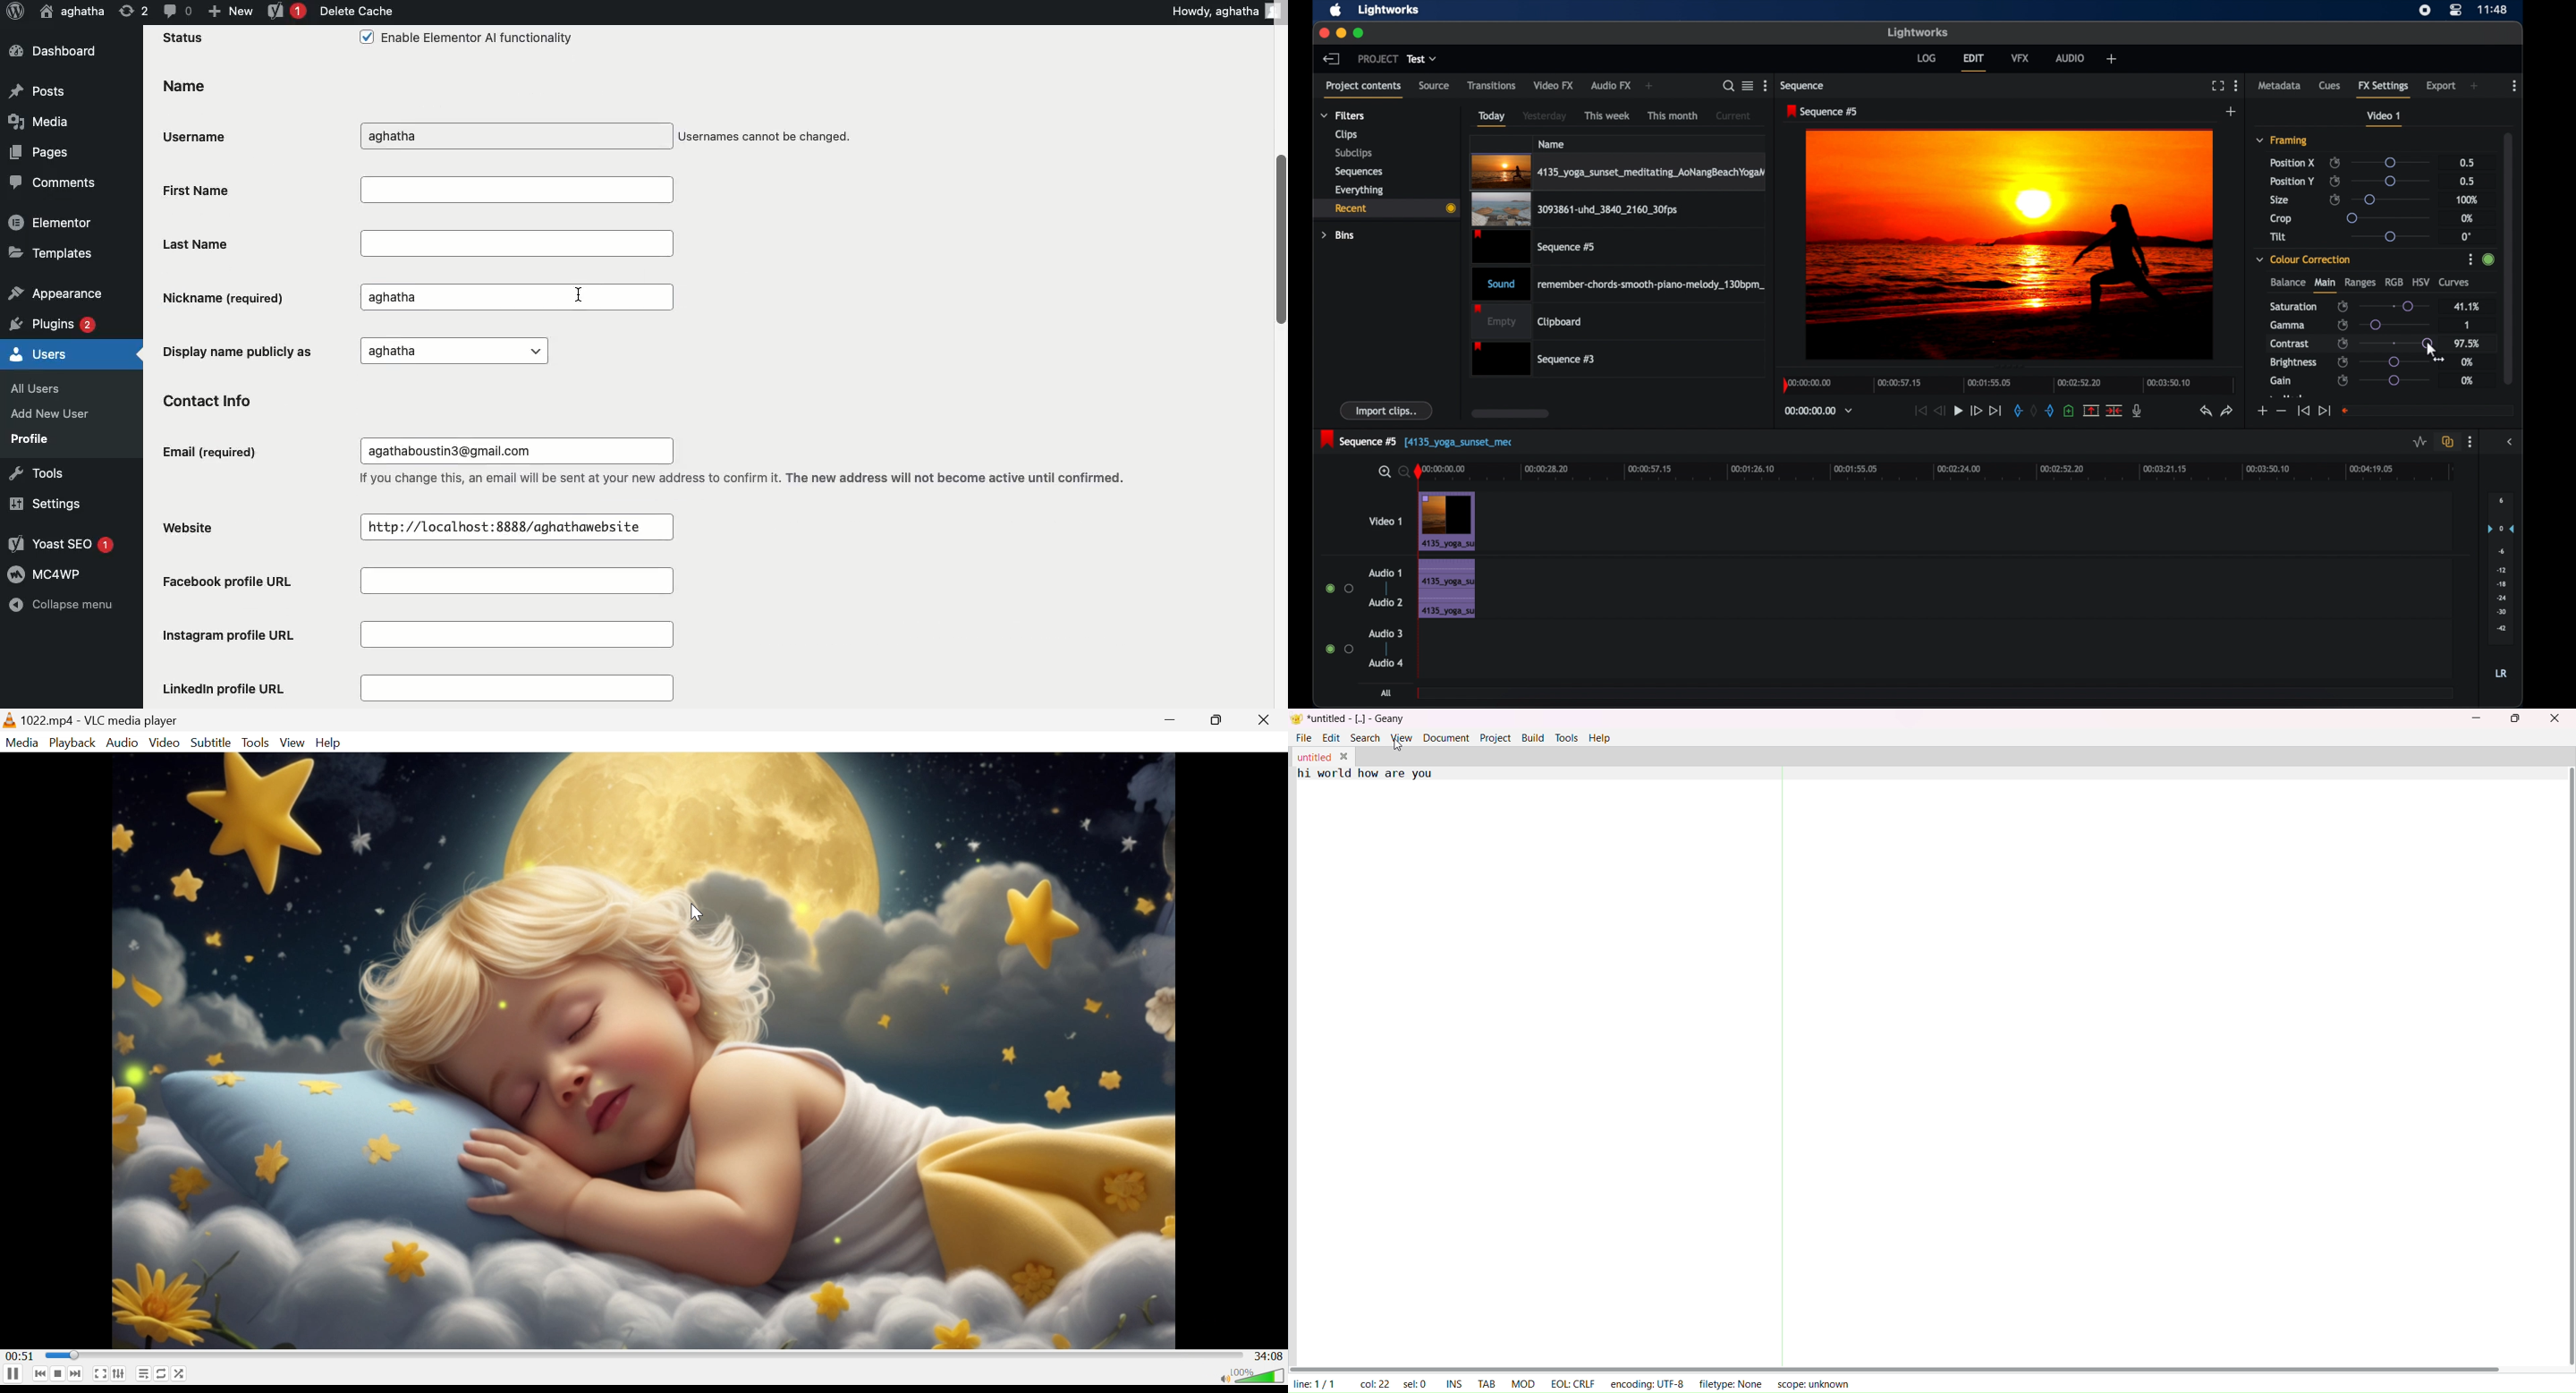  What do you see at coordinates (1527, 321) in the screenshot?
I see `empty` at bounding box center [1527, 321].